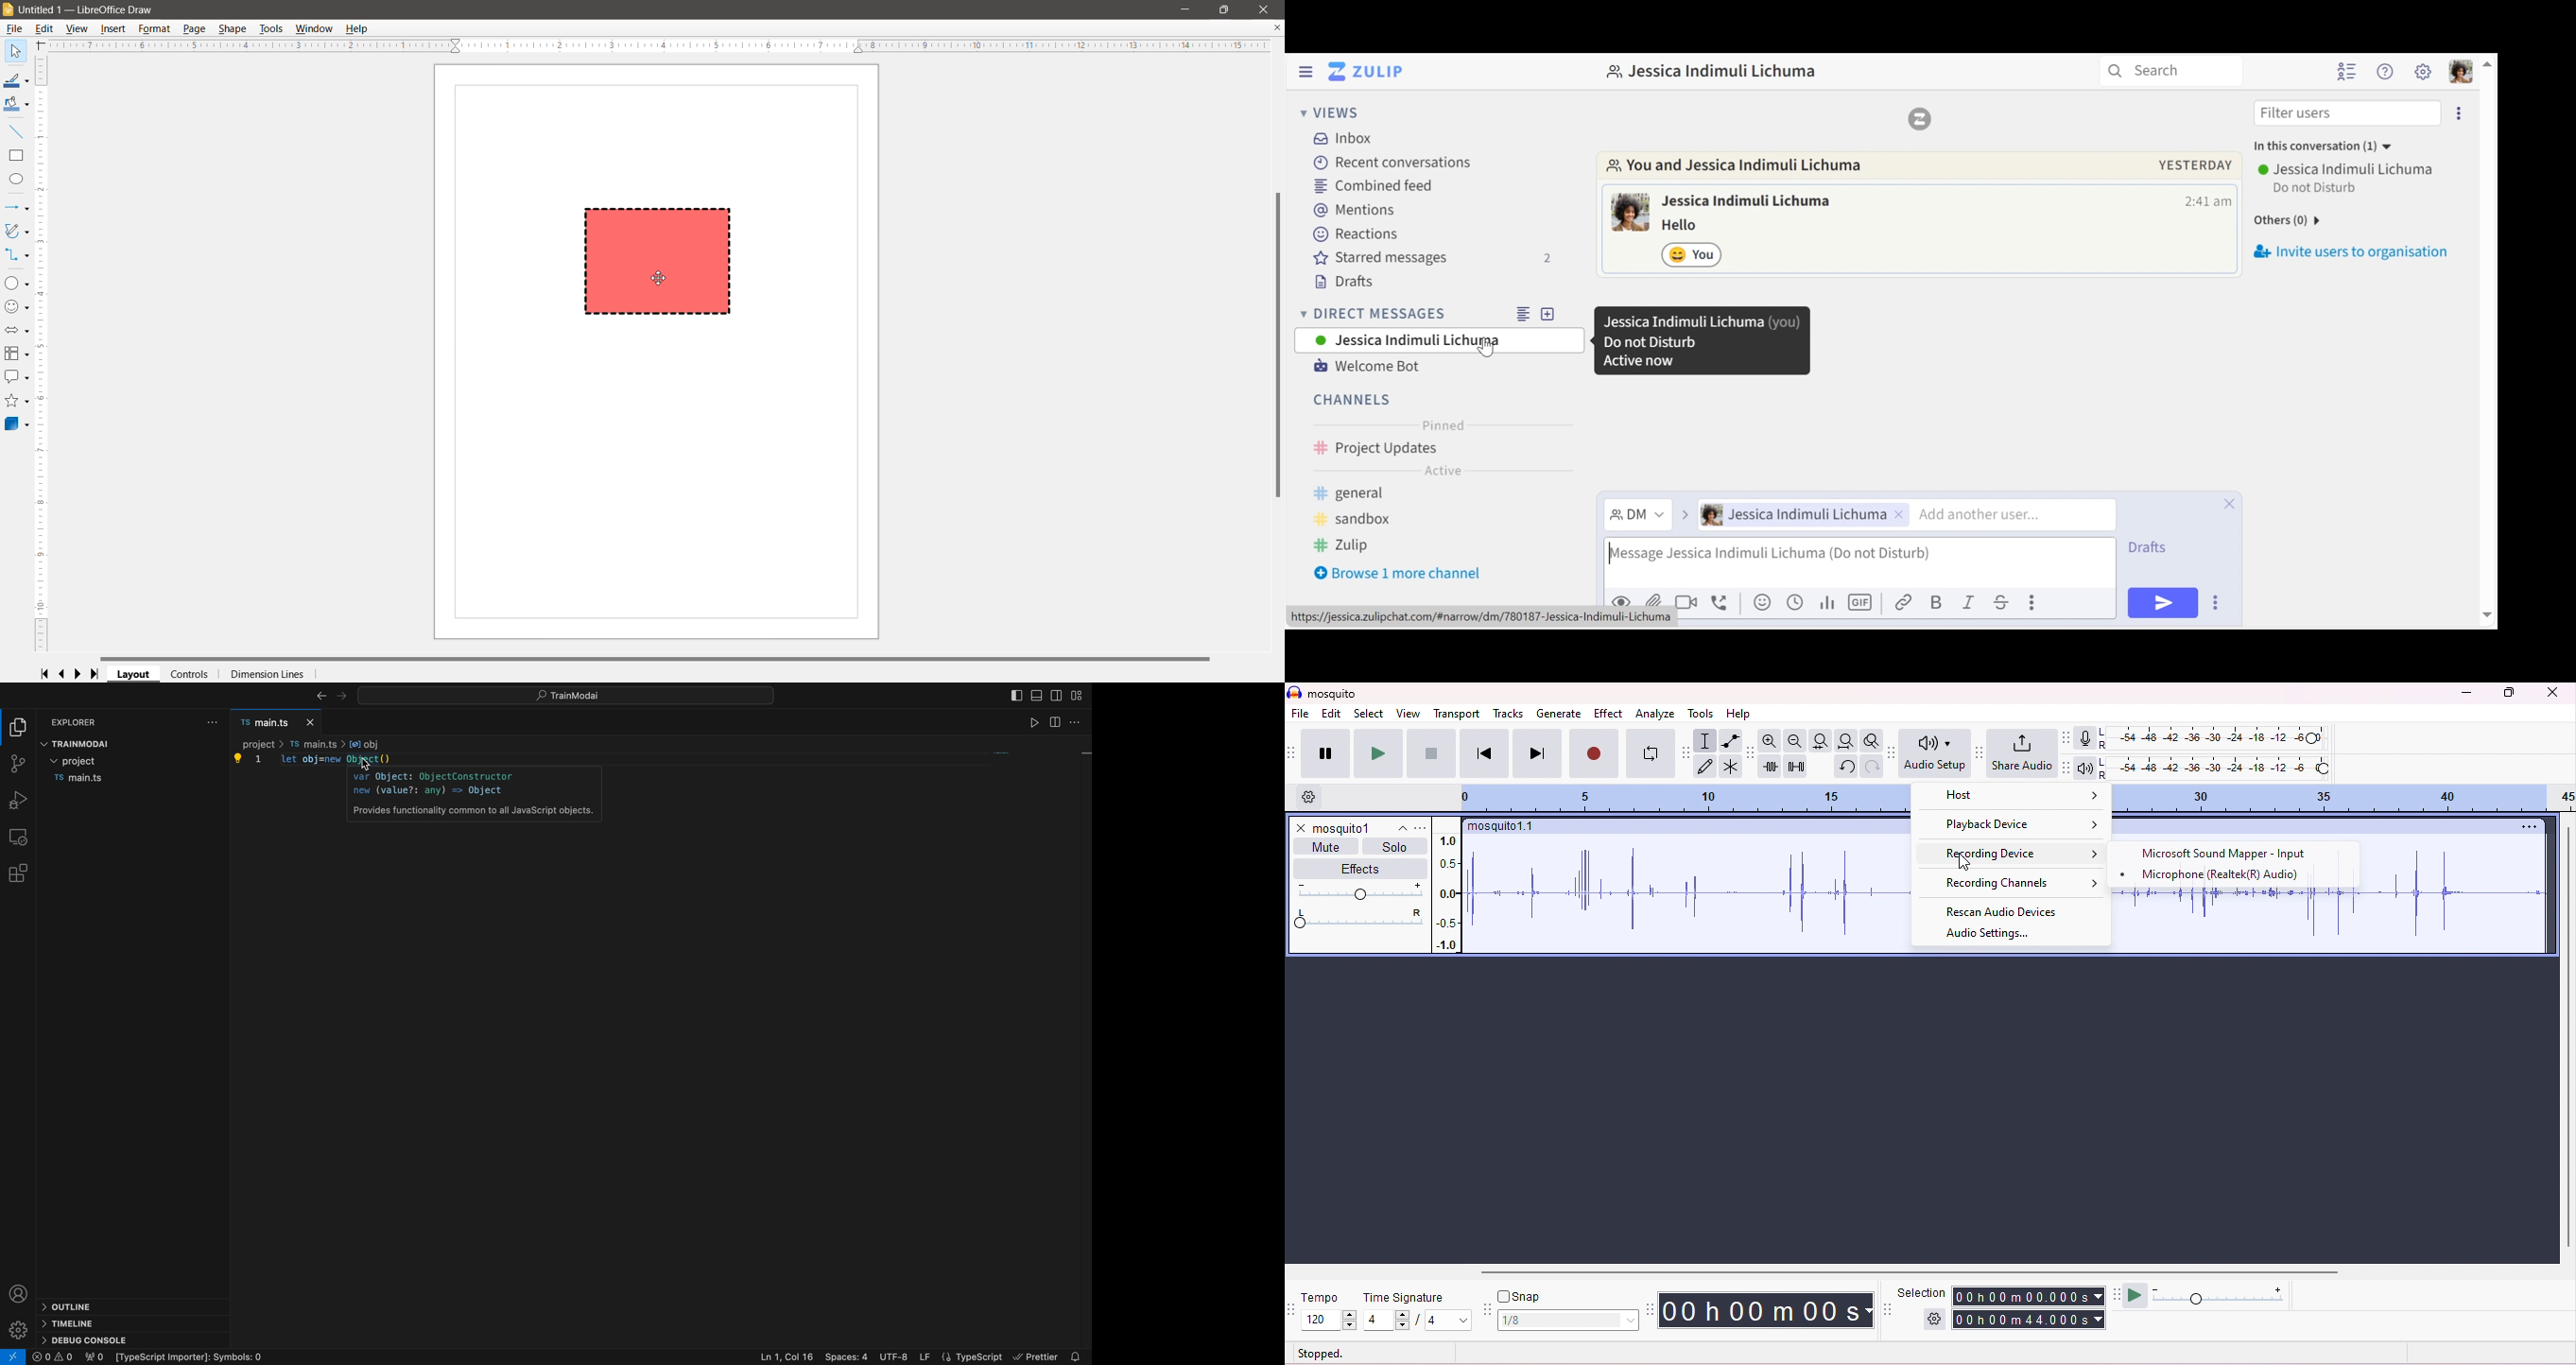 This screenshot has width=2576, height=1372. Describe the element at coordinates (45, 29) in the screenshot. I see `Edit` at that location.